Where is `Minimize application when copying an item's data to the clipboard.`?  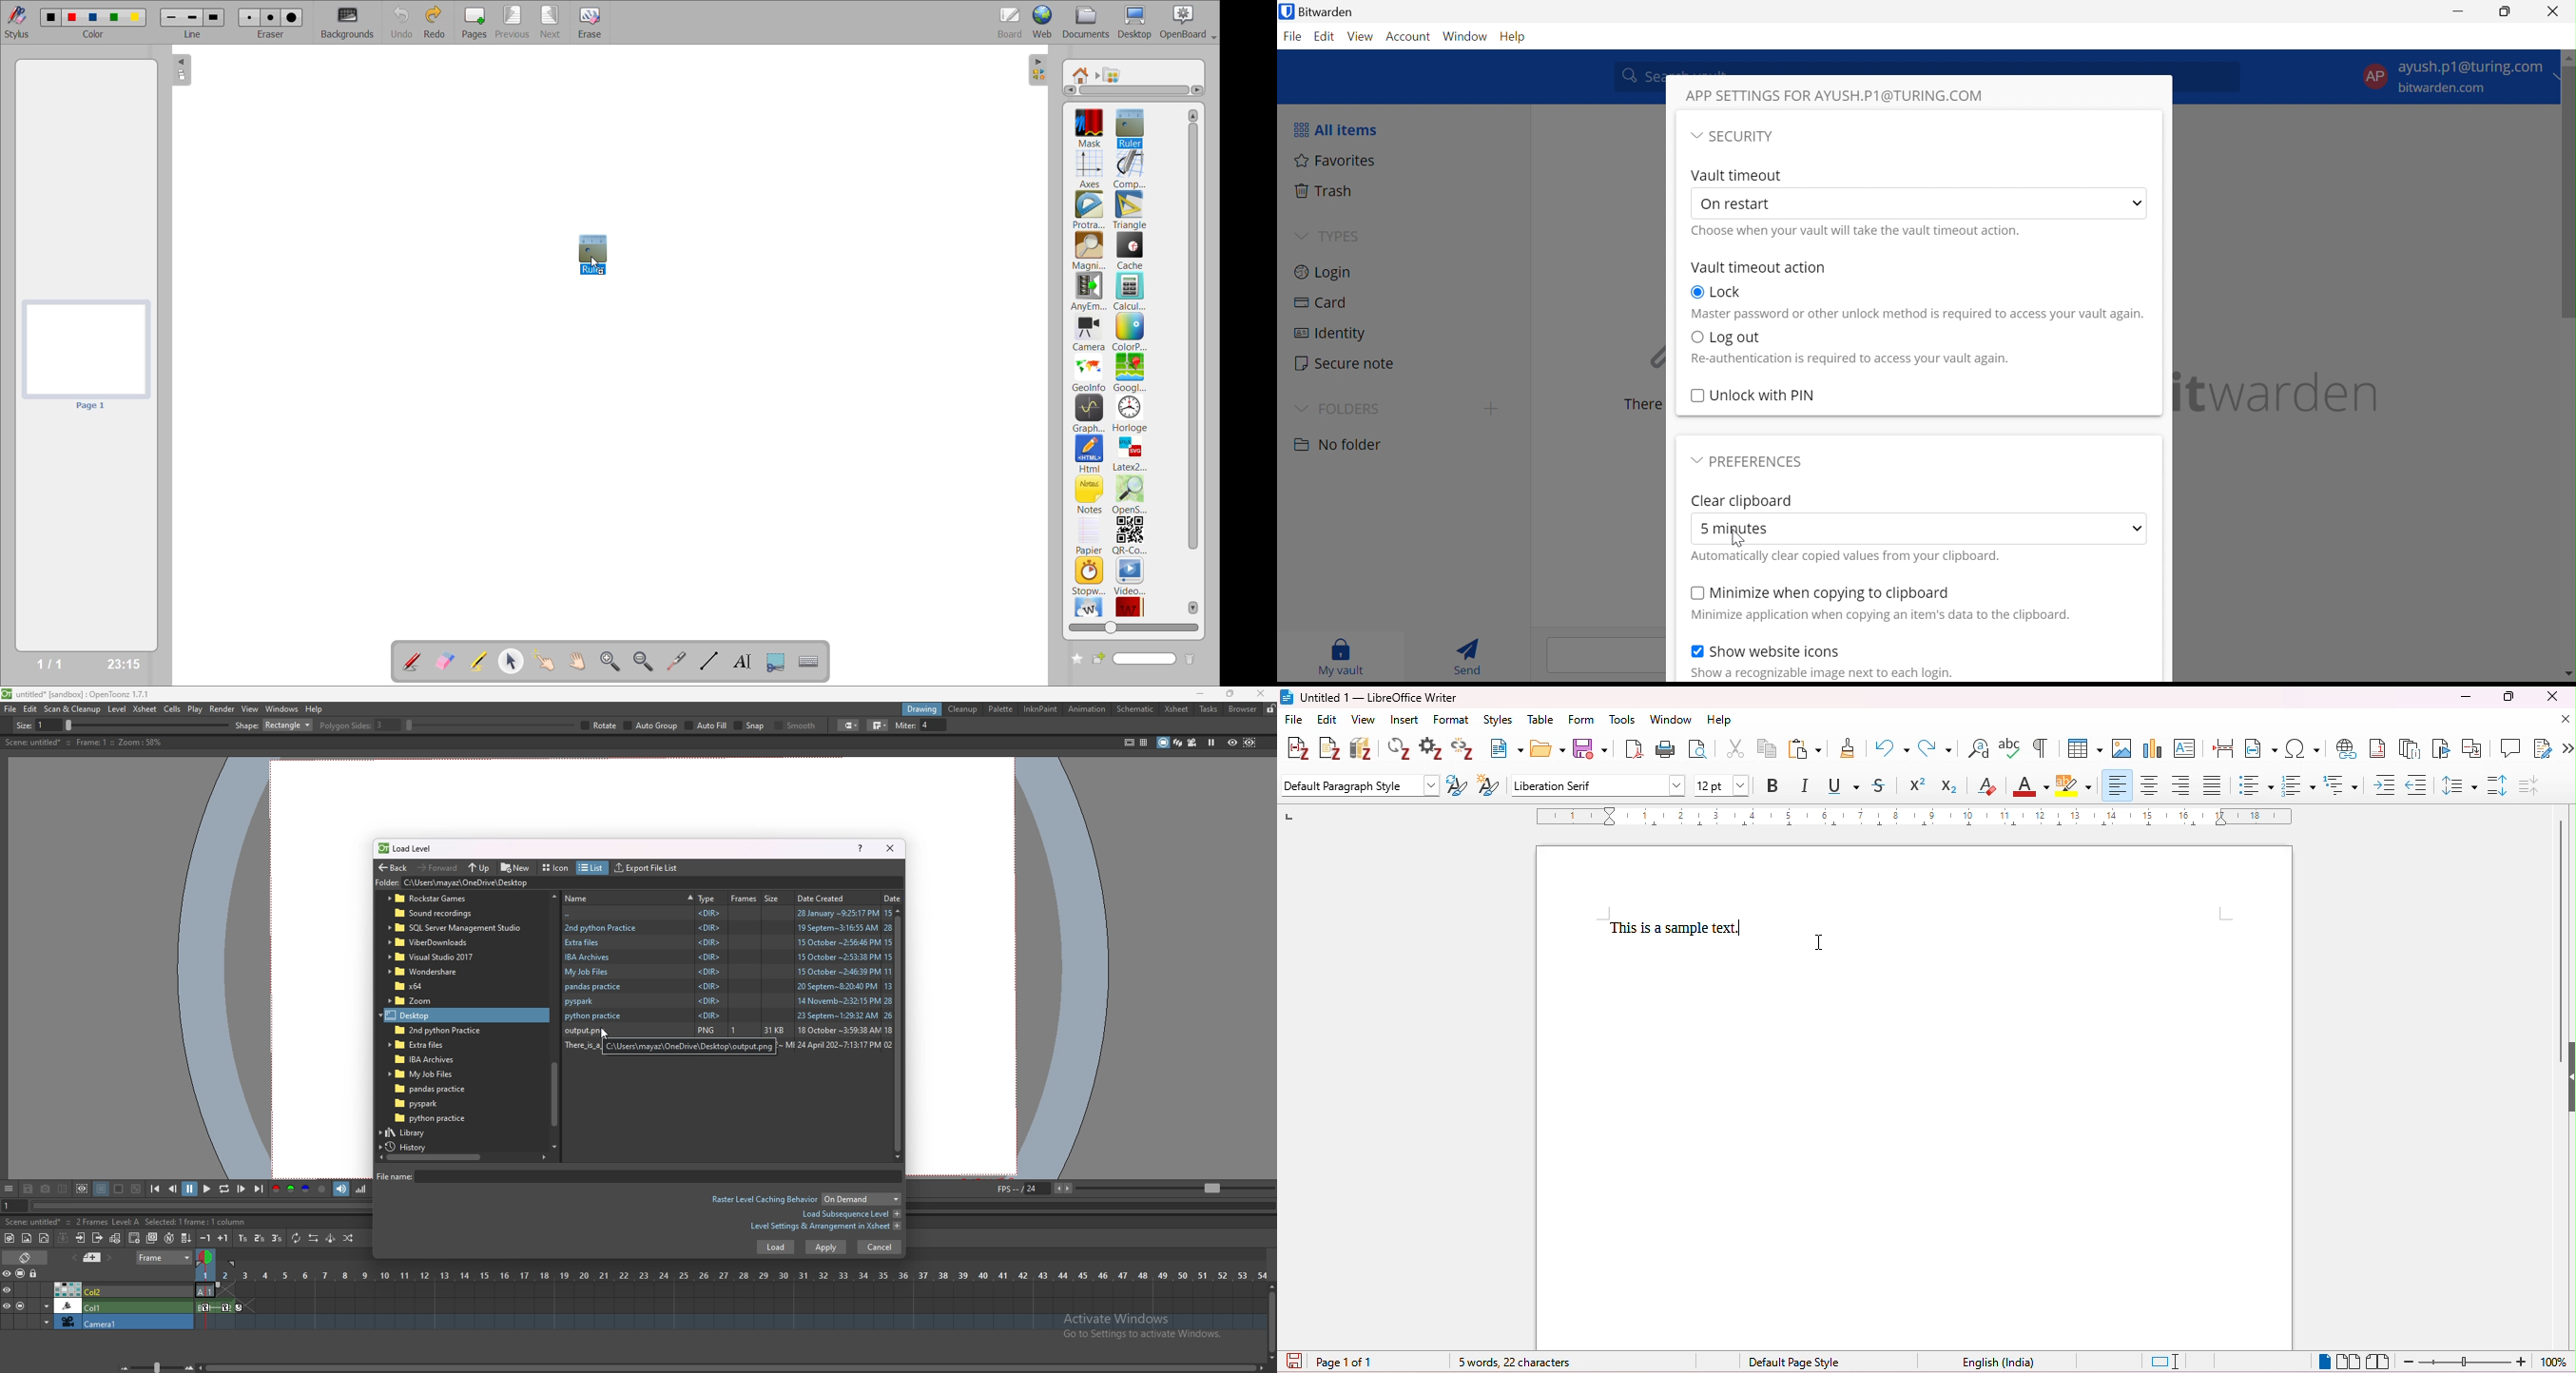 Minimize application when copying an item's data to the clipboard. is located at coordinates (1884, 616).